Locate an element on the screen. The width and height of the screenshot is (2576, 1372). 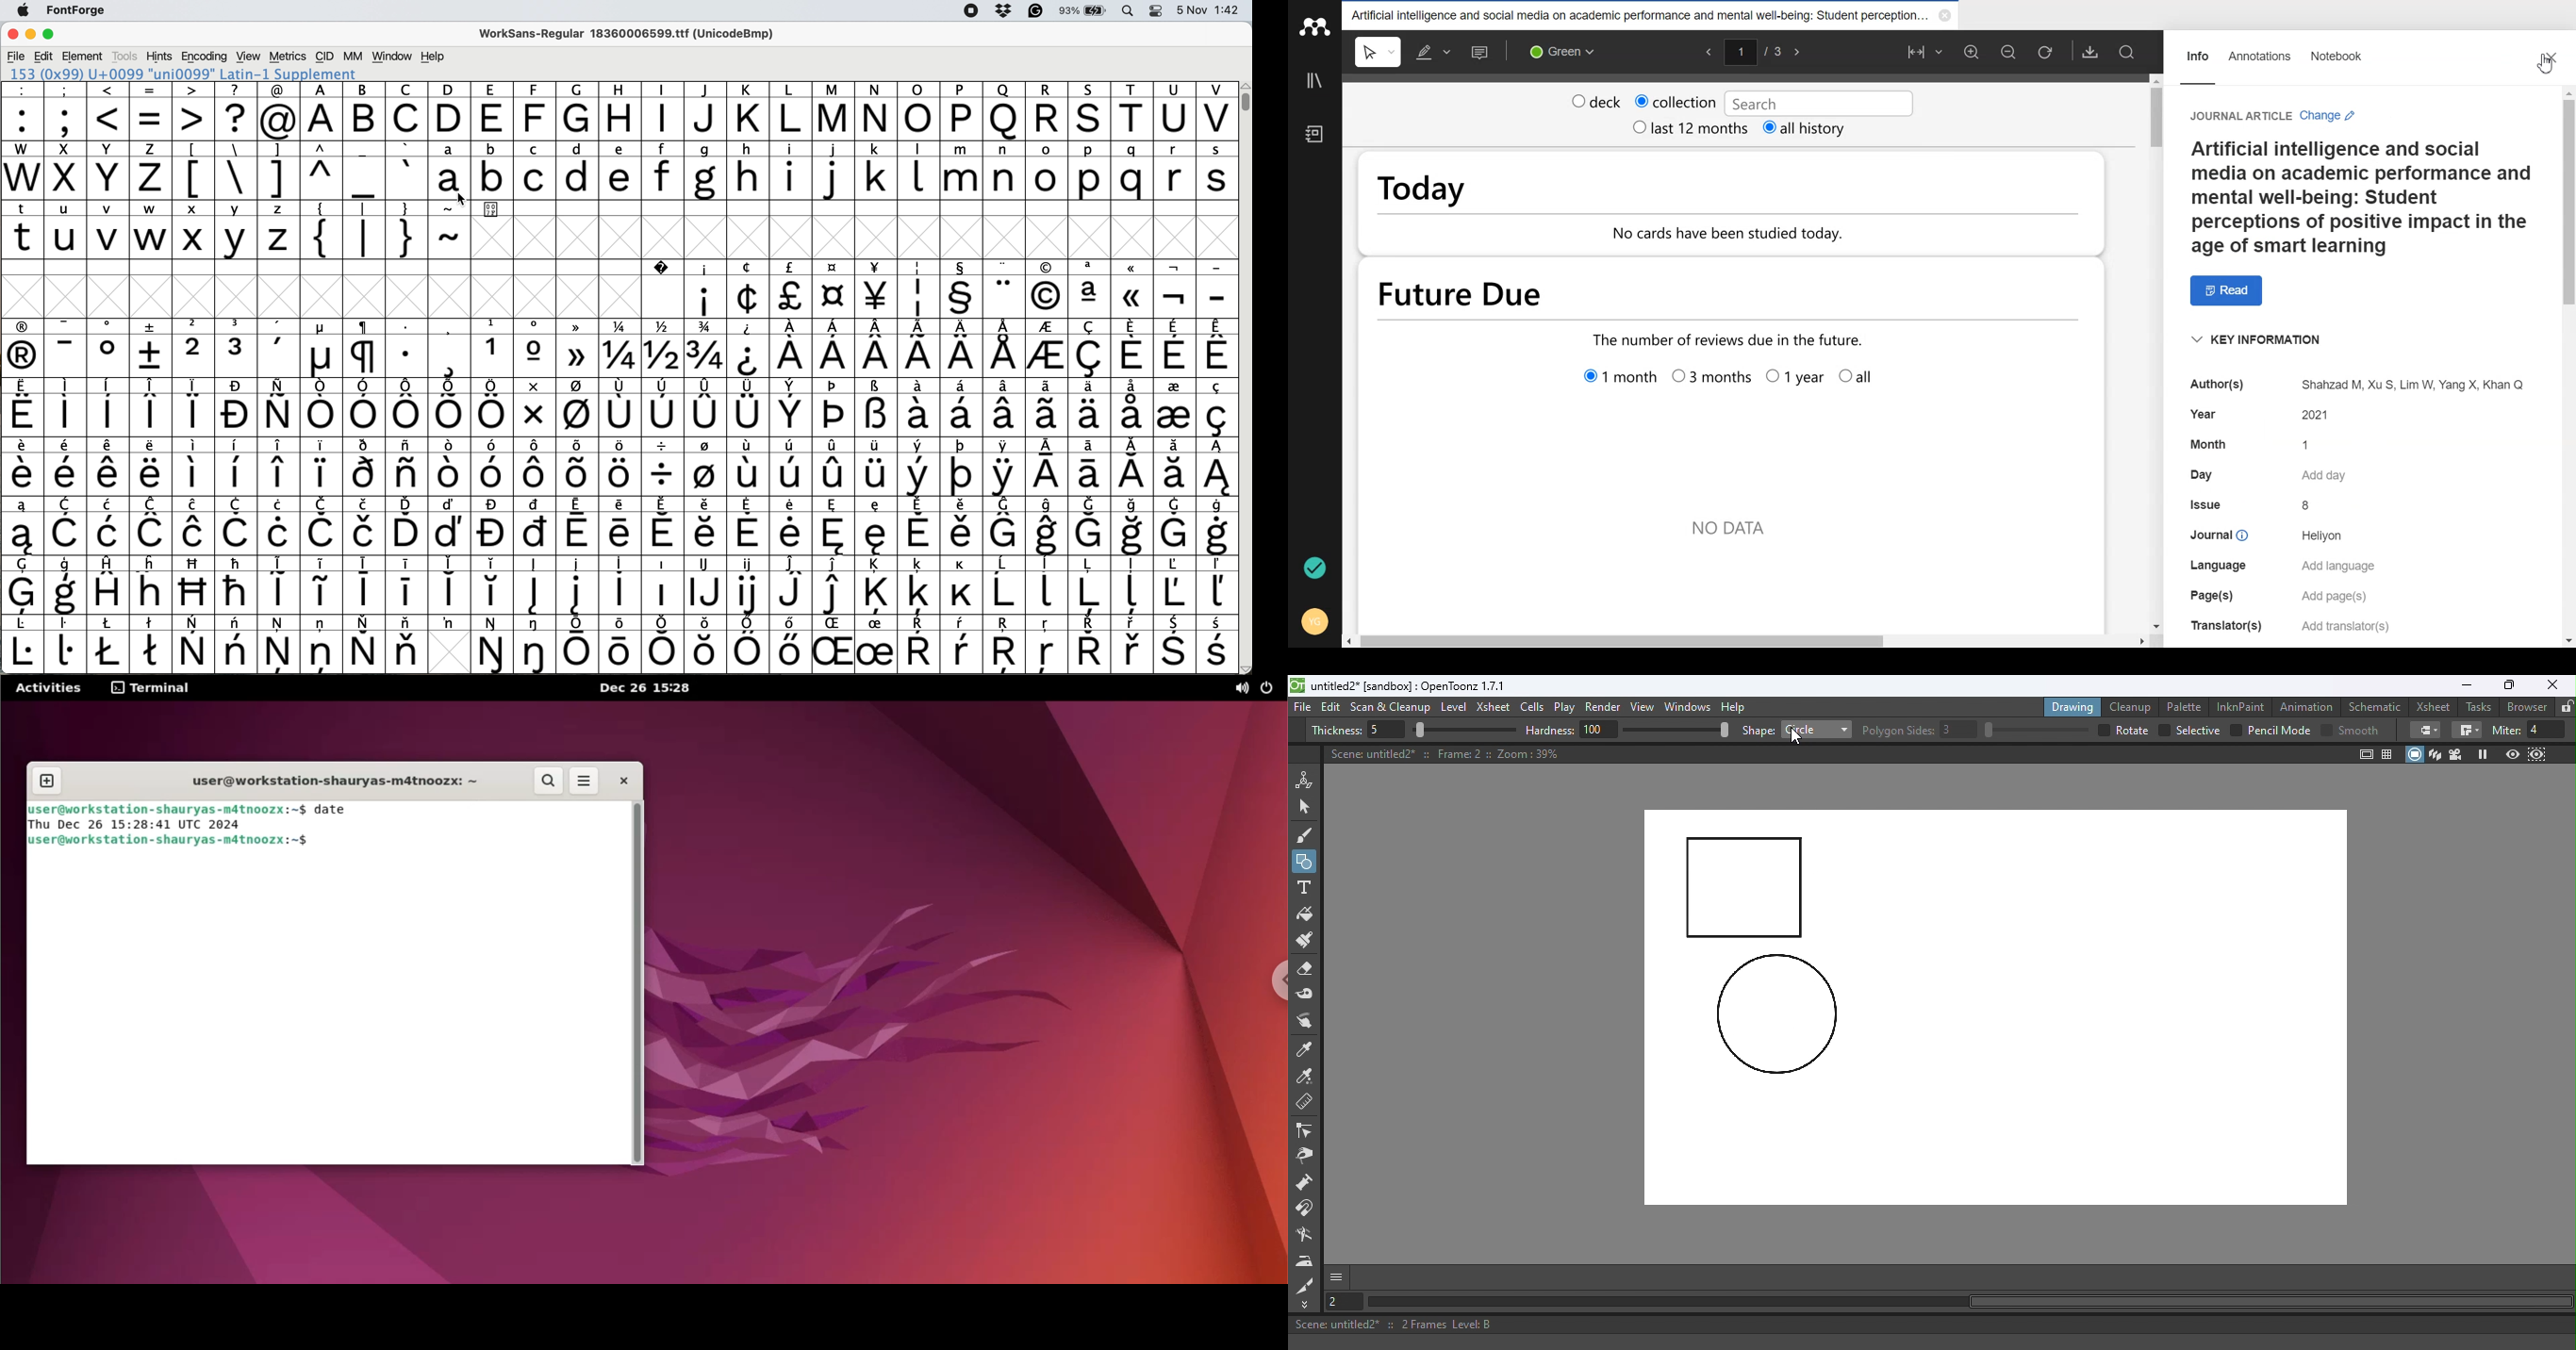
symbol is located at coordinates (111, 584).